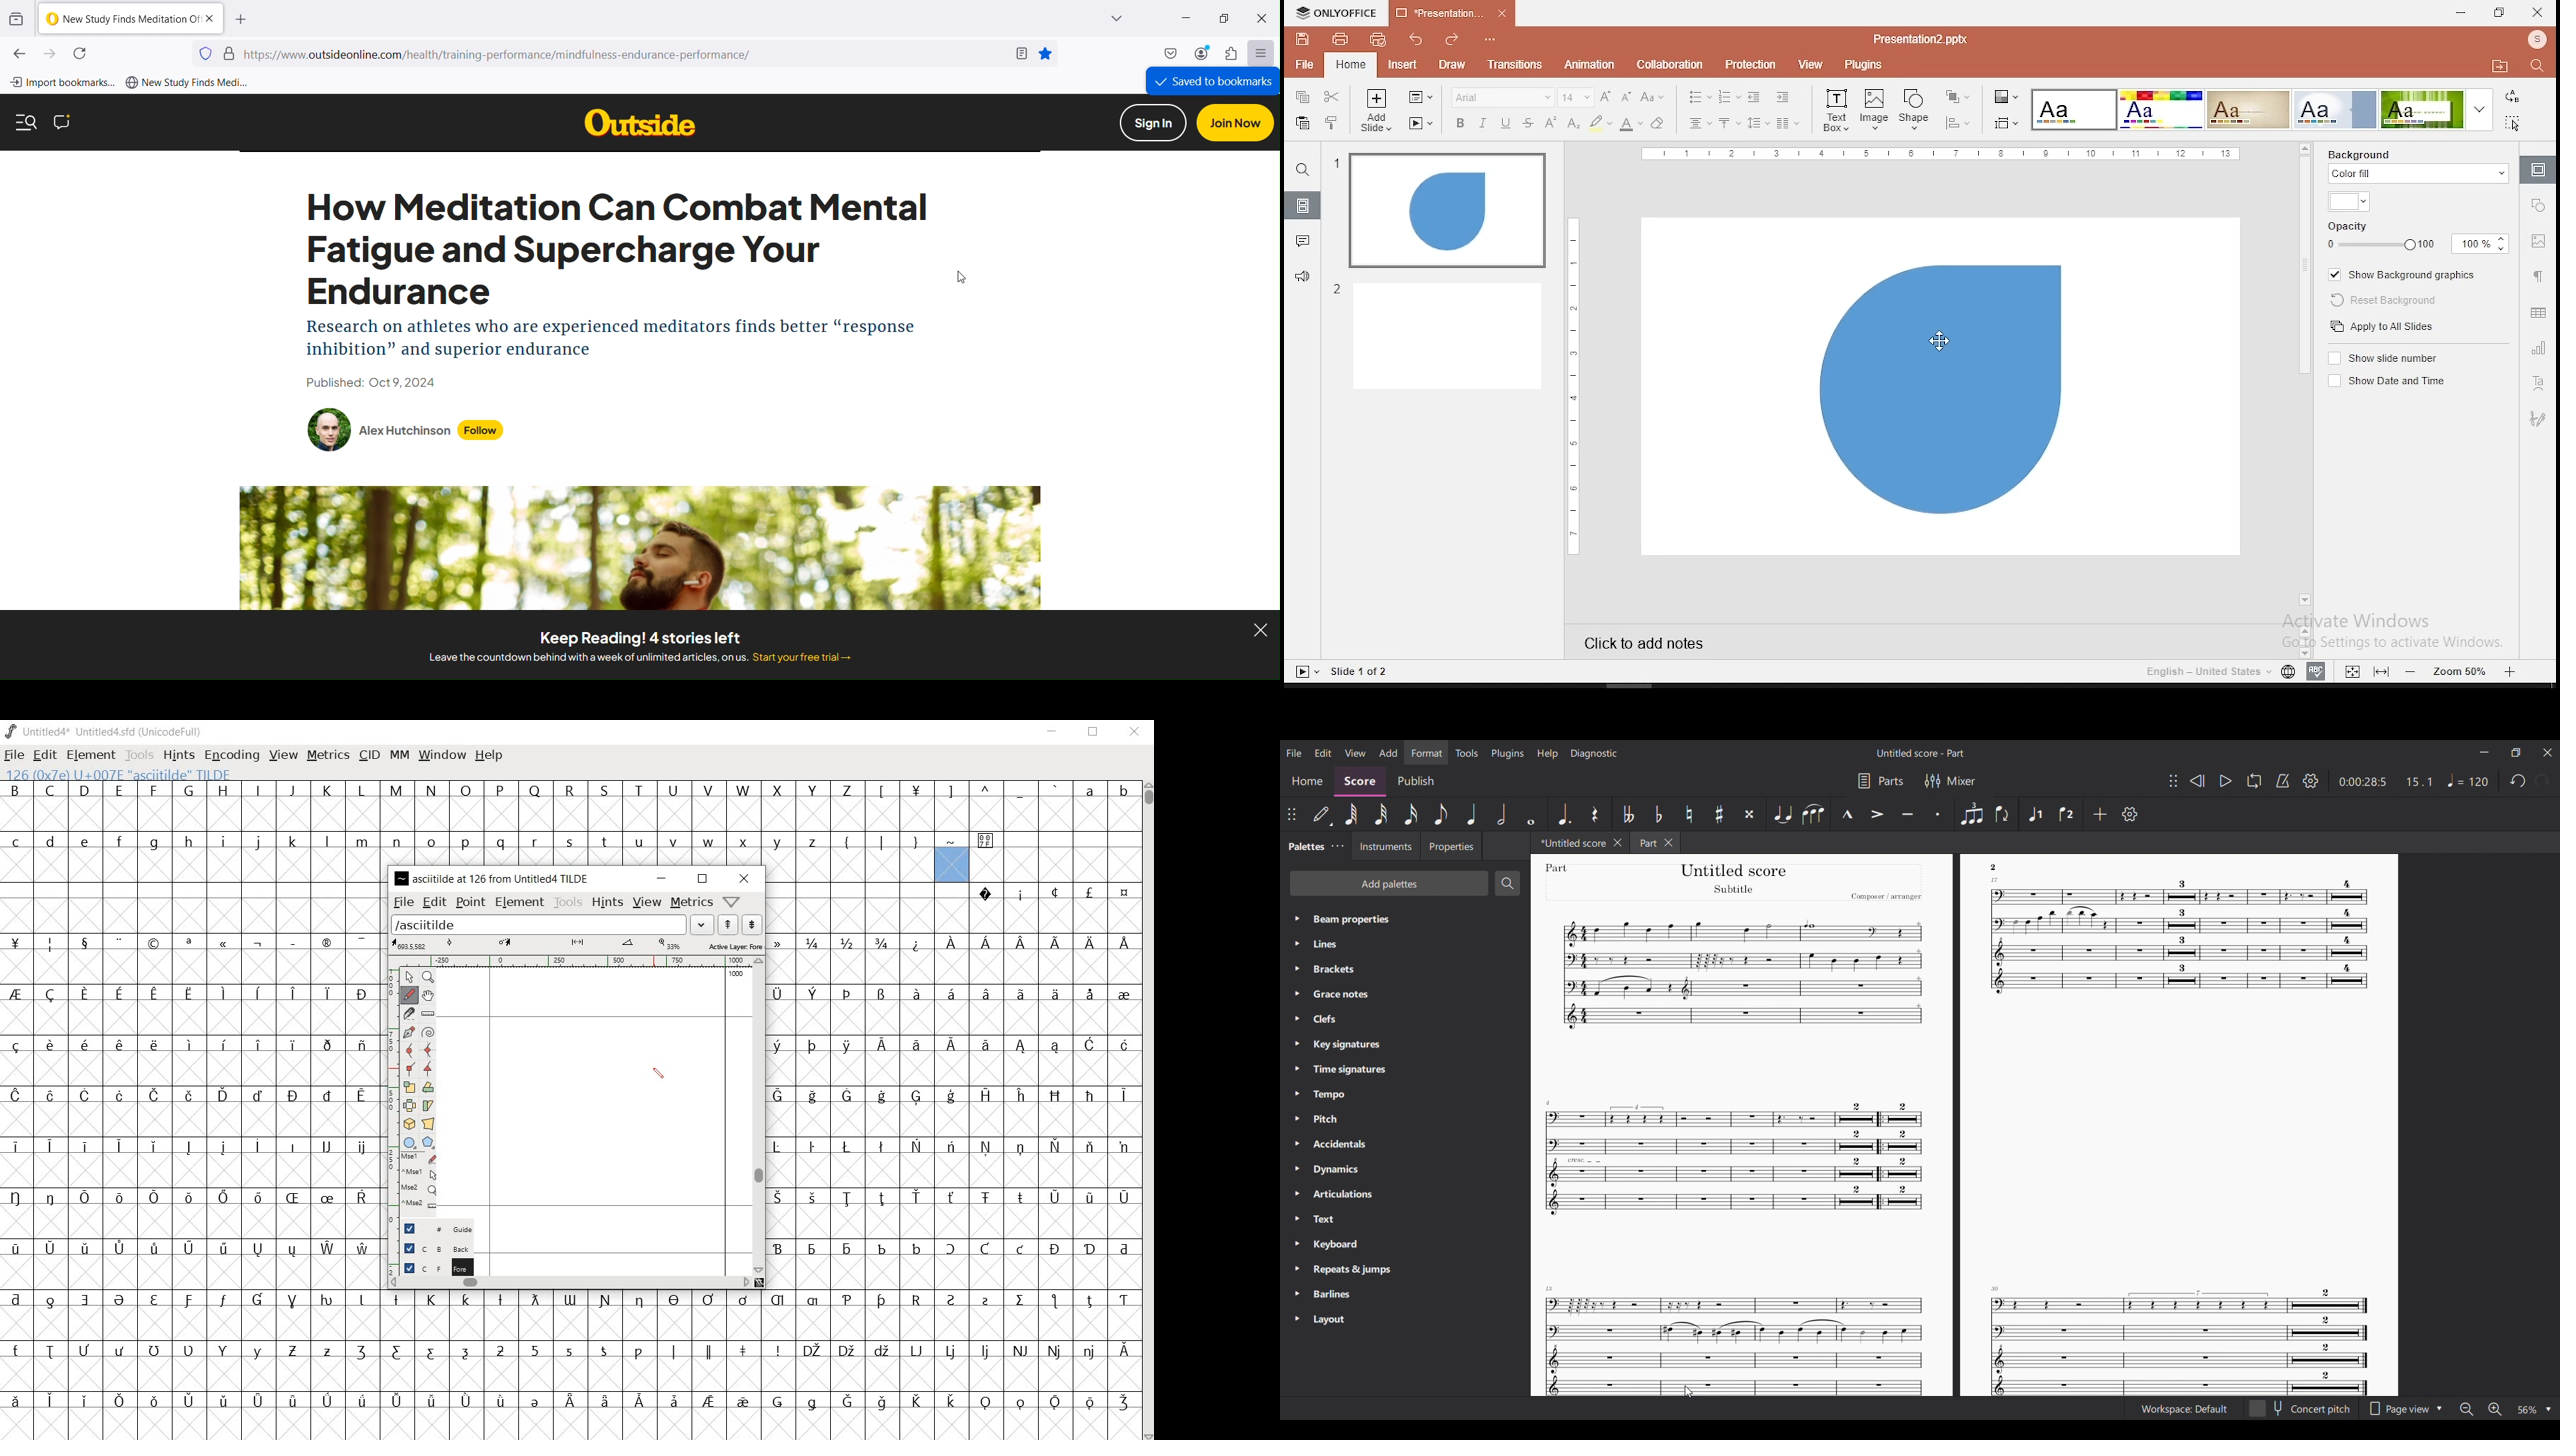 Image resolution: width=2576 pixels, height=1456 pixels. I want to click on , so click(1997, 867).